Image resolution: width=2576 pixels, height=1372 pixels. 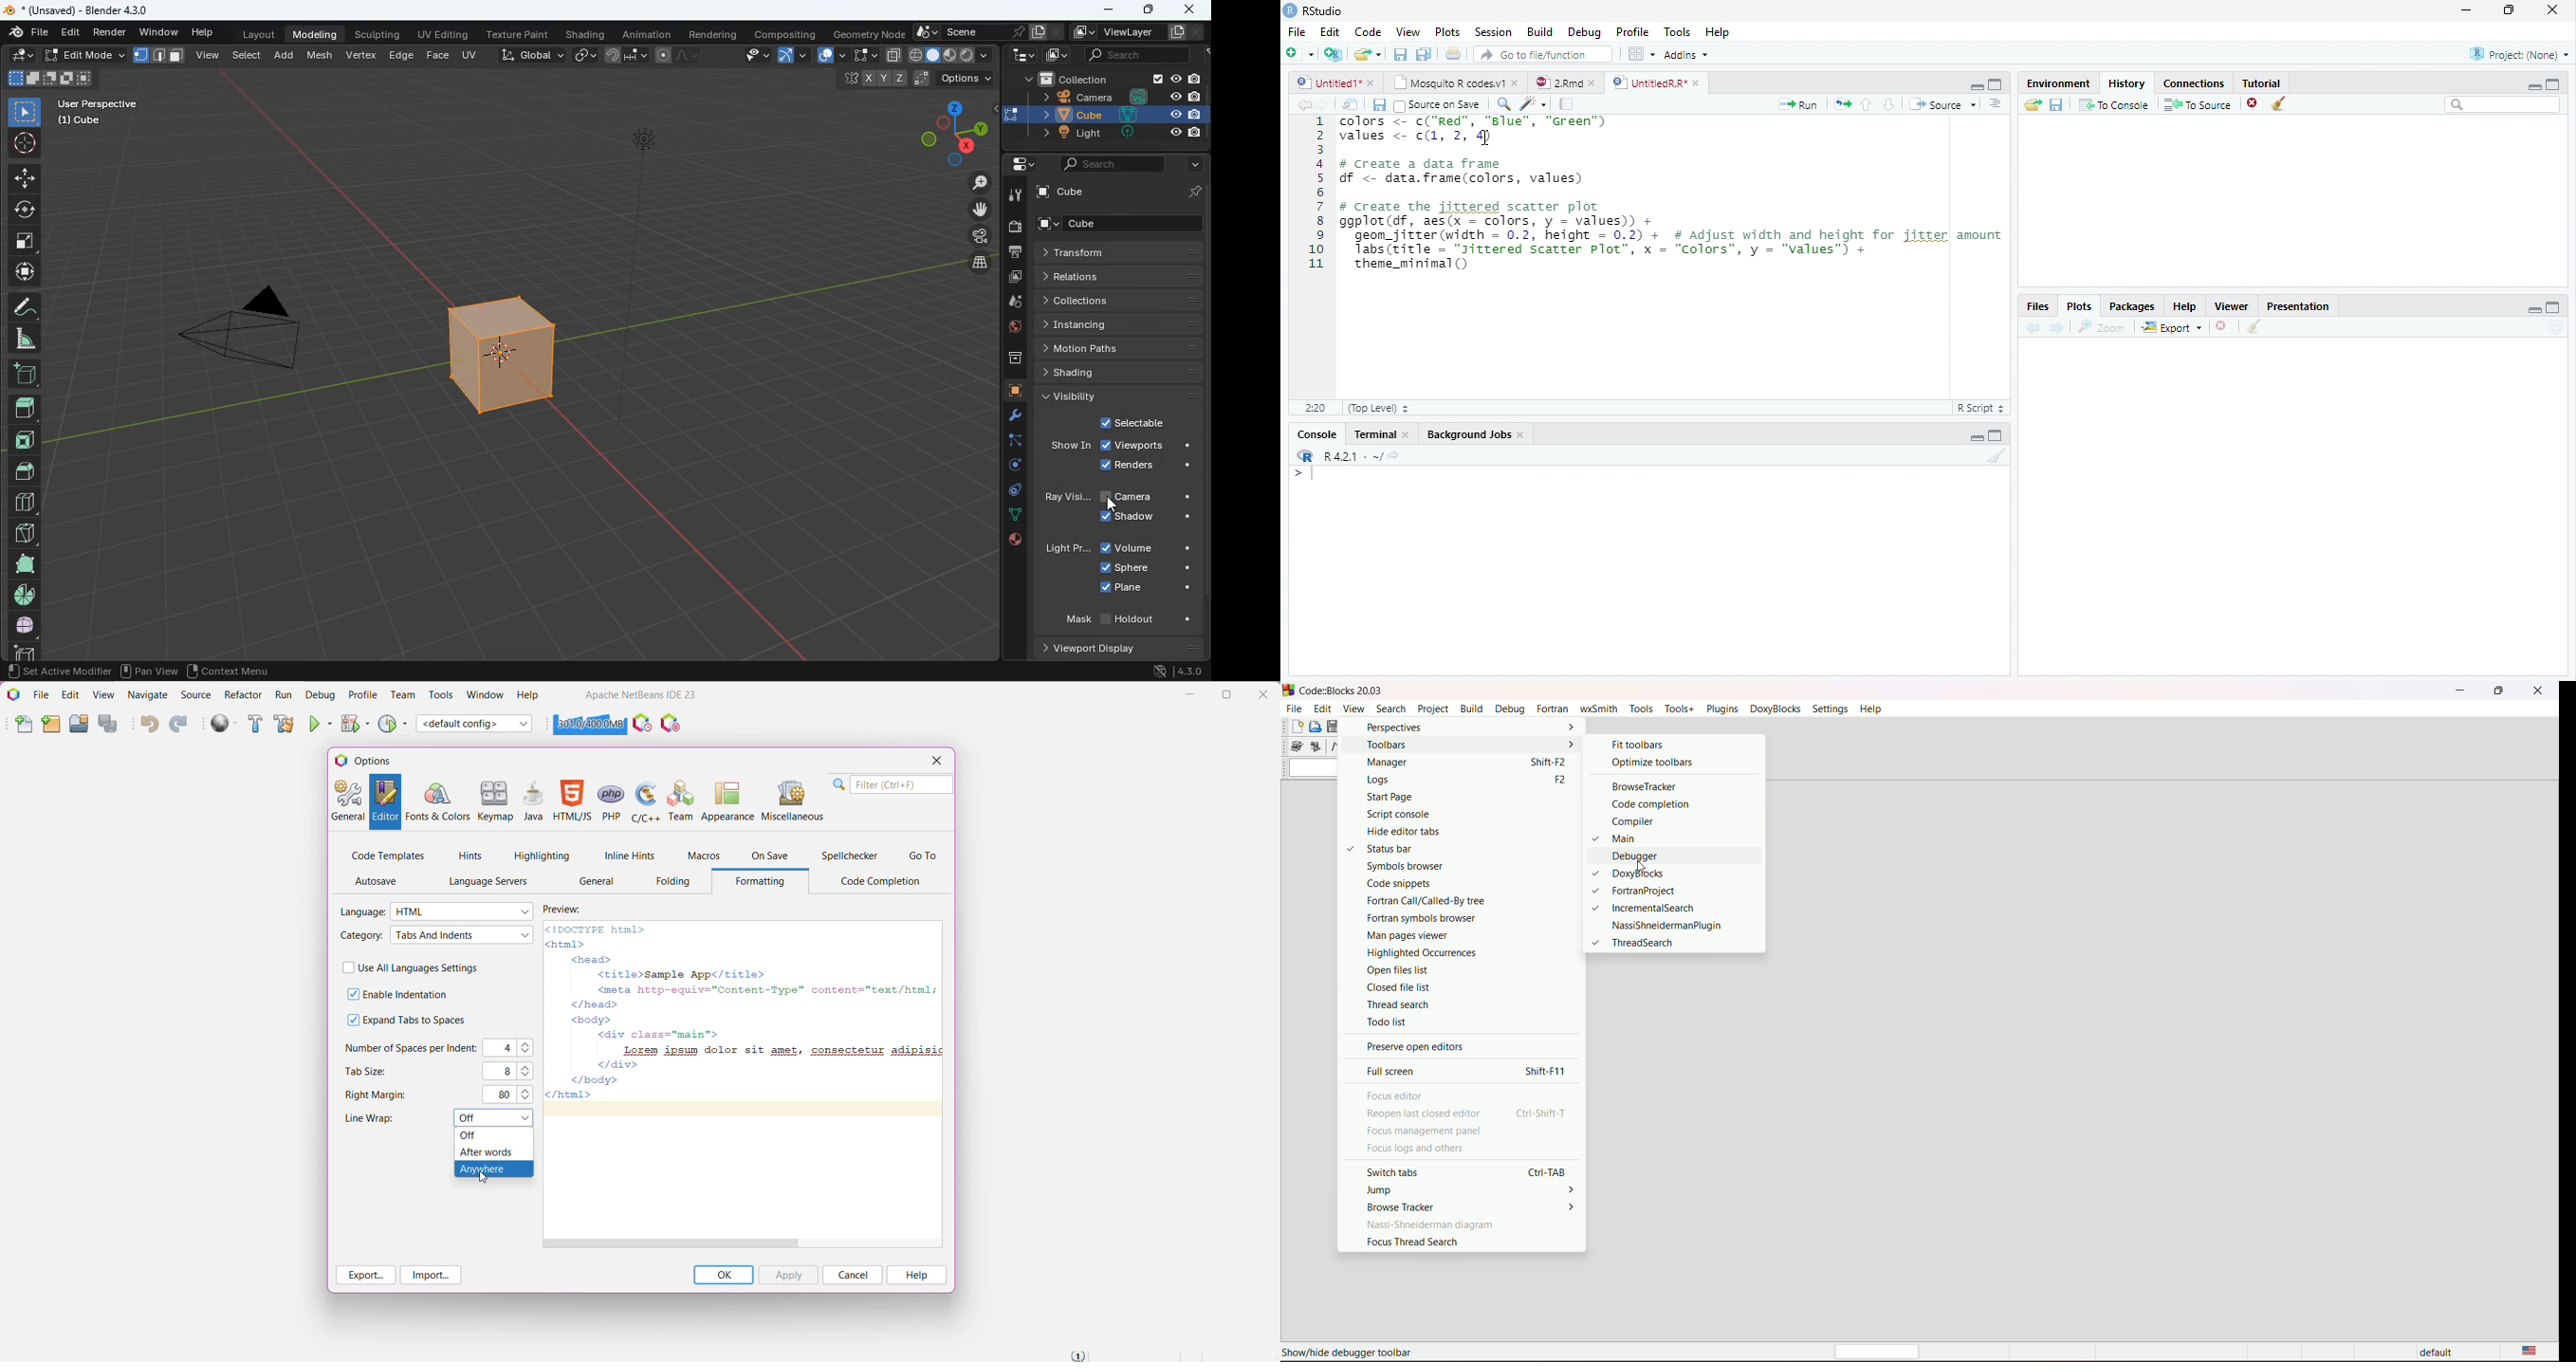 I want to click on Miscellaneous, so click(x=794, y=799).